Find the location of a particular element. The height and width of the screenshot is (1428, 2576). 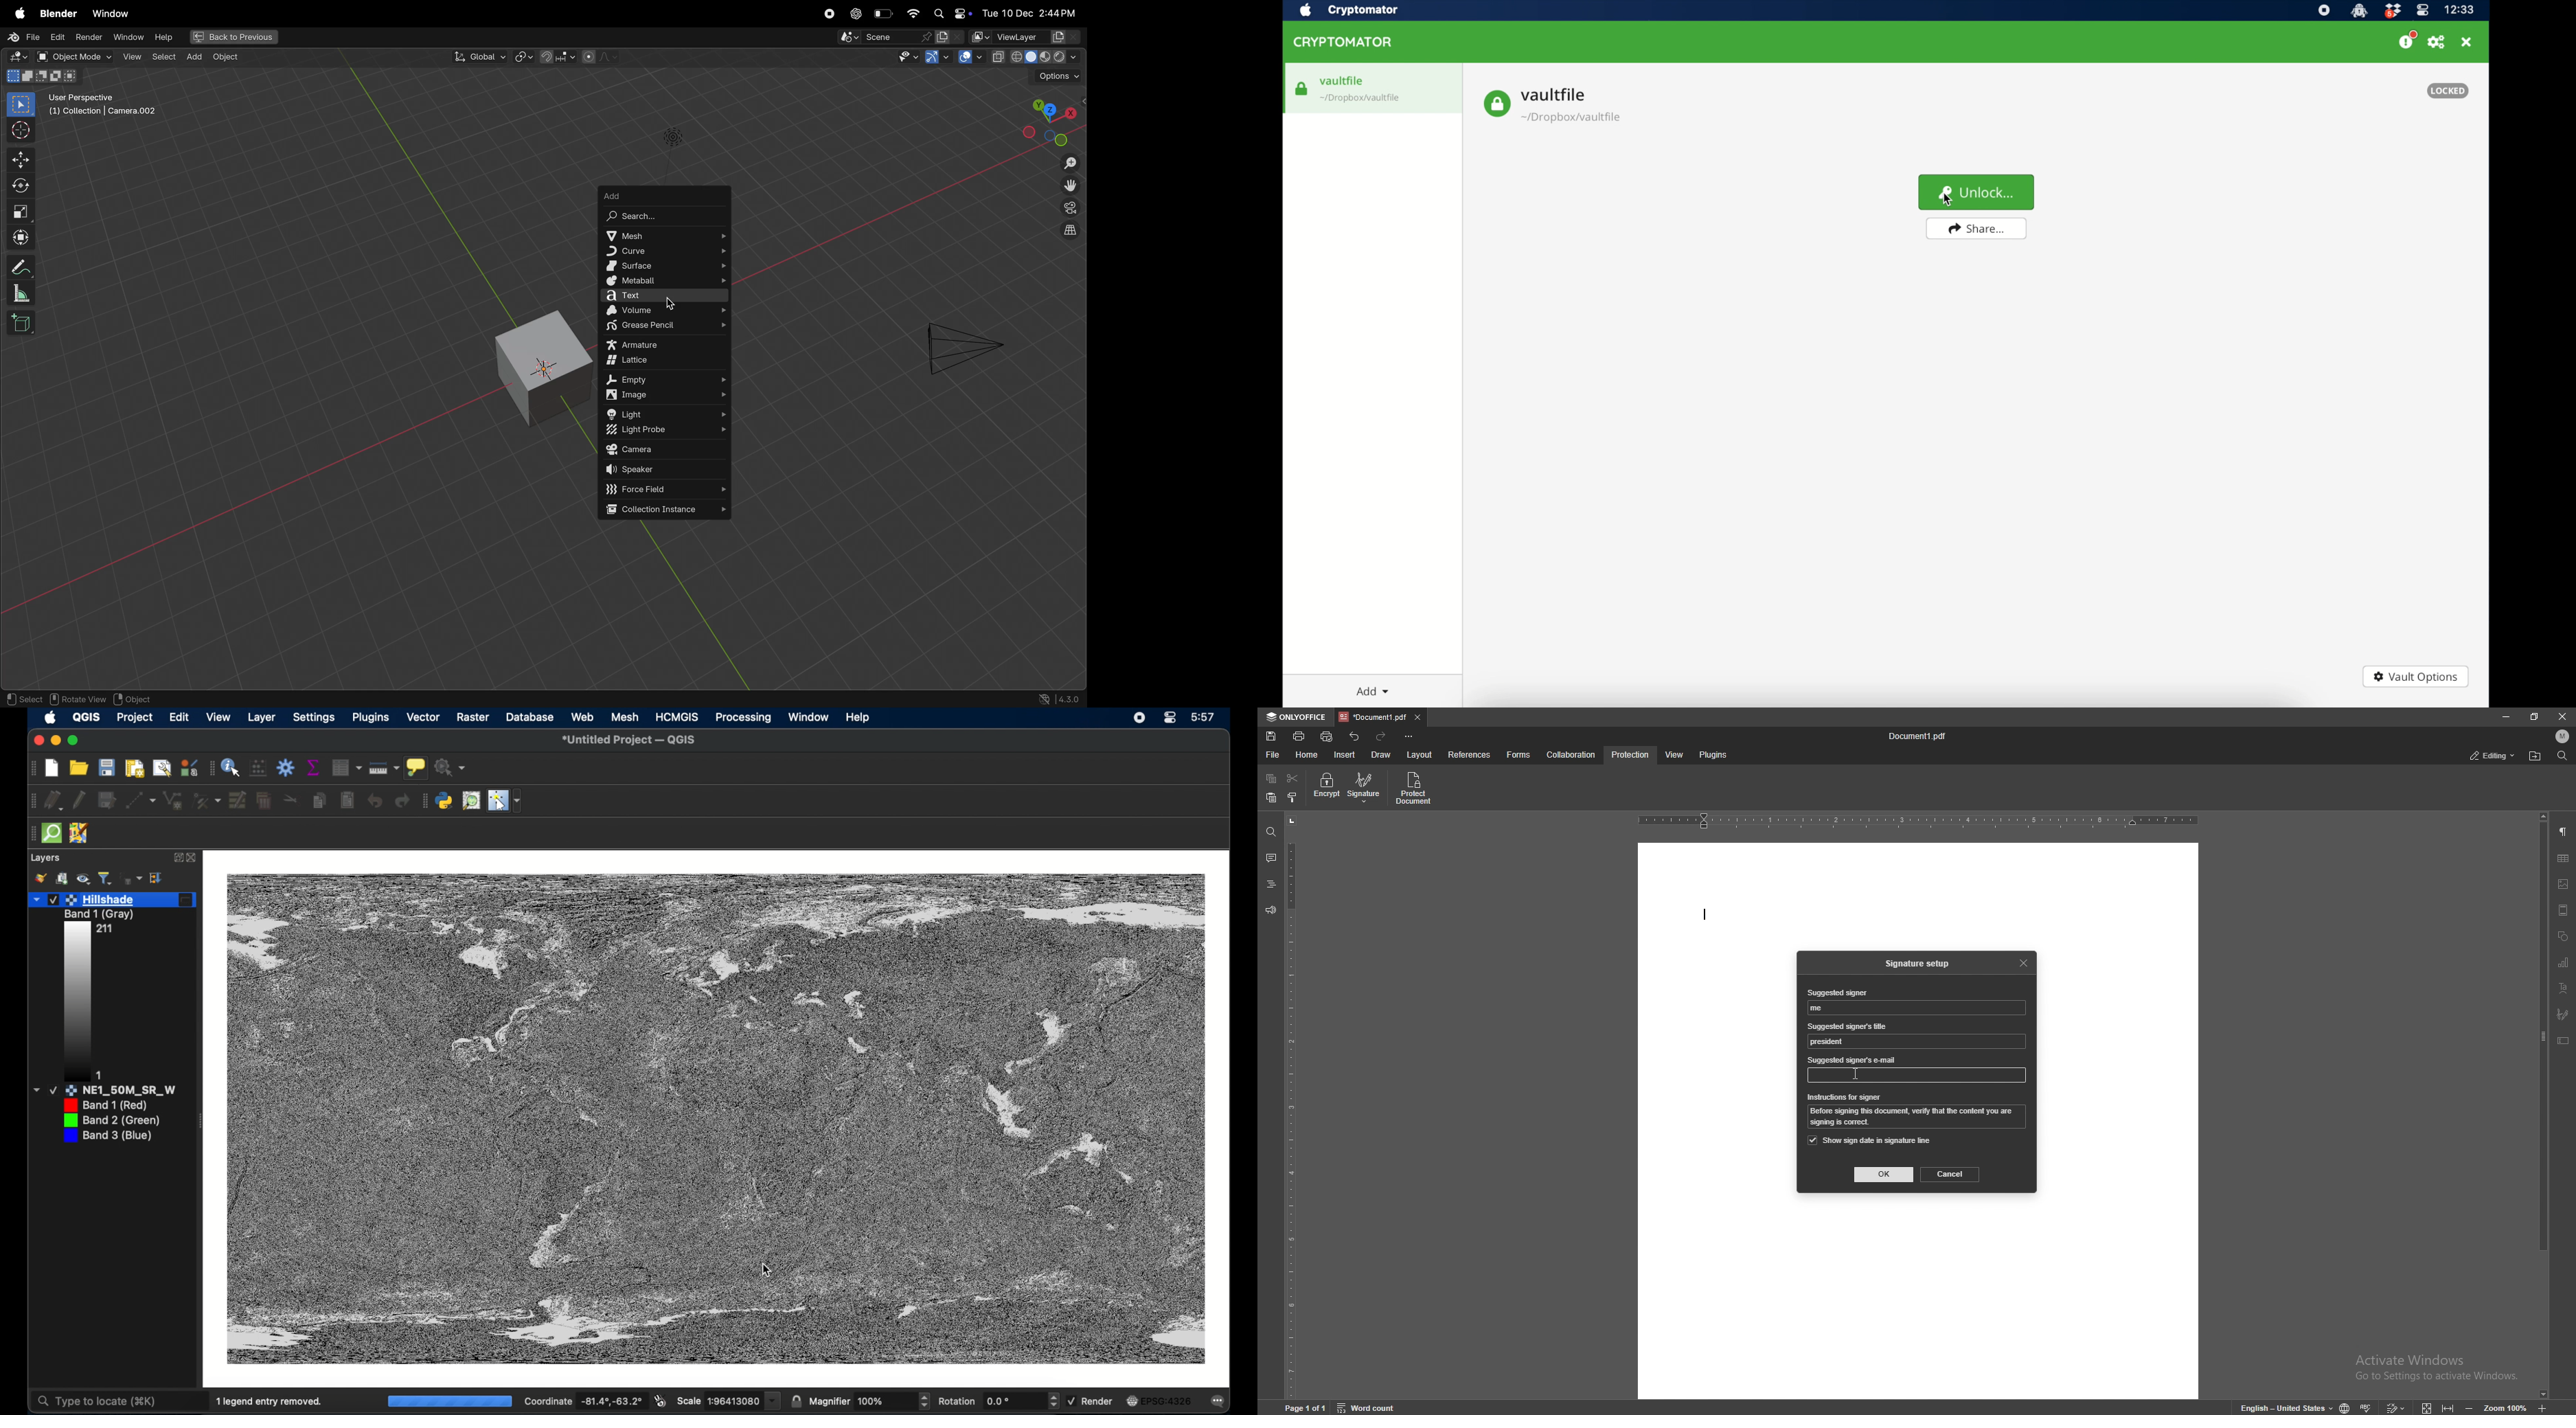

insert is located at coordinates (1346, 755).